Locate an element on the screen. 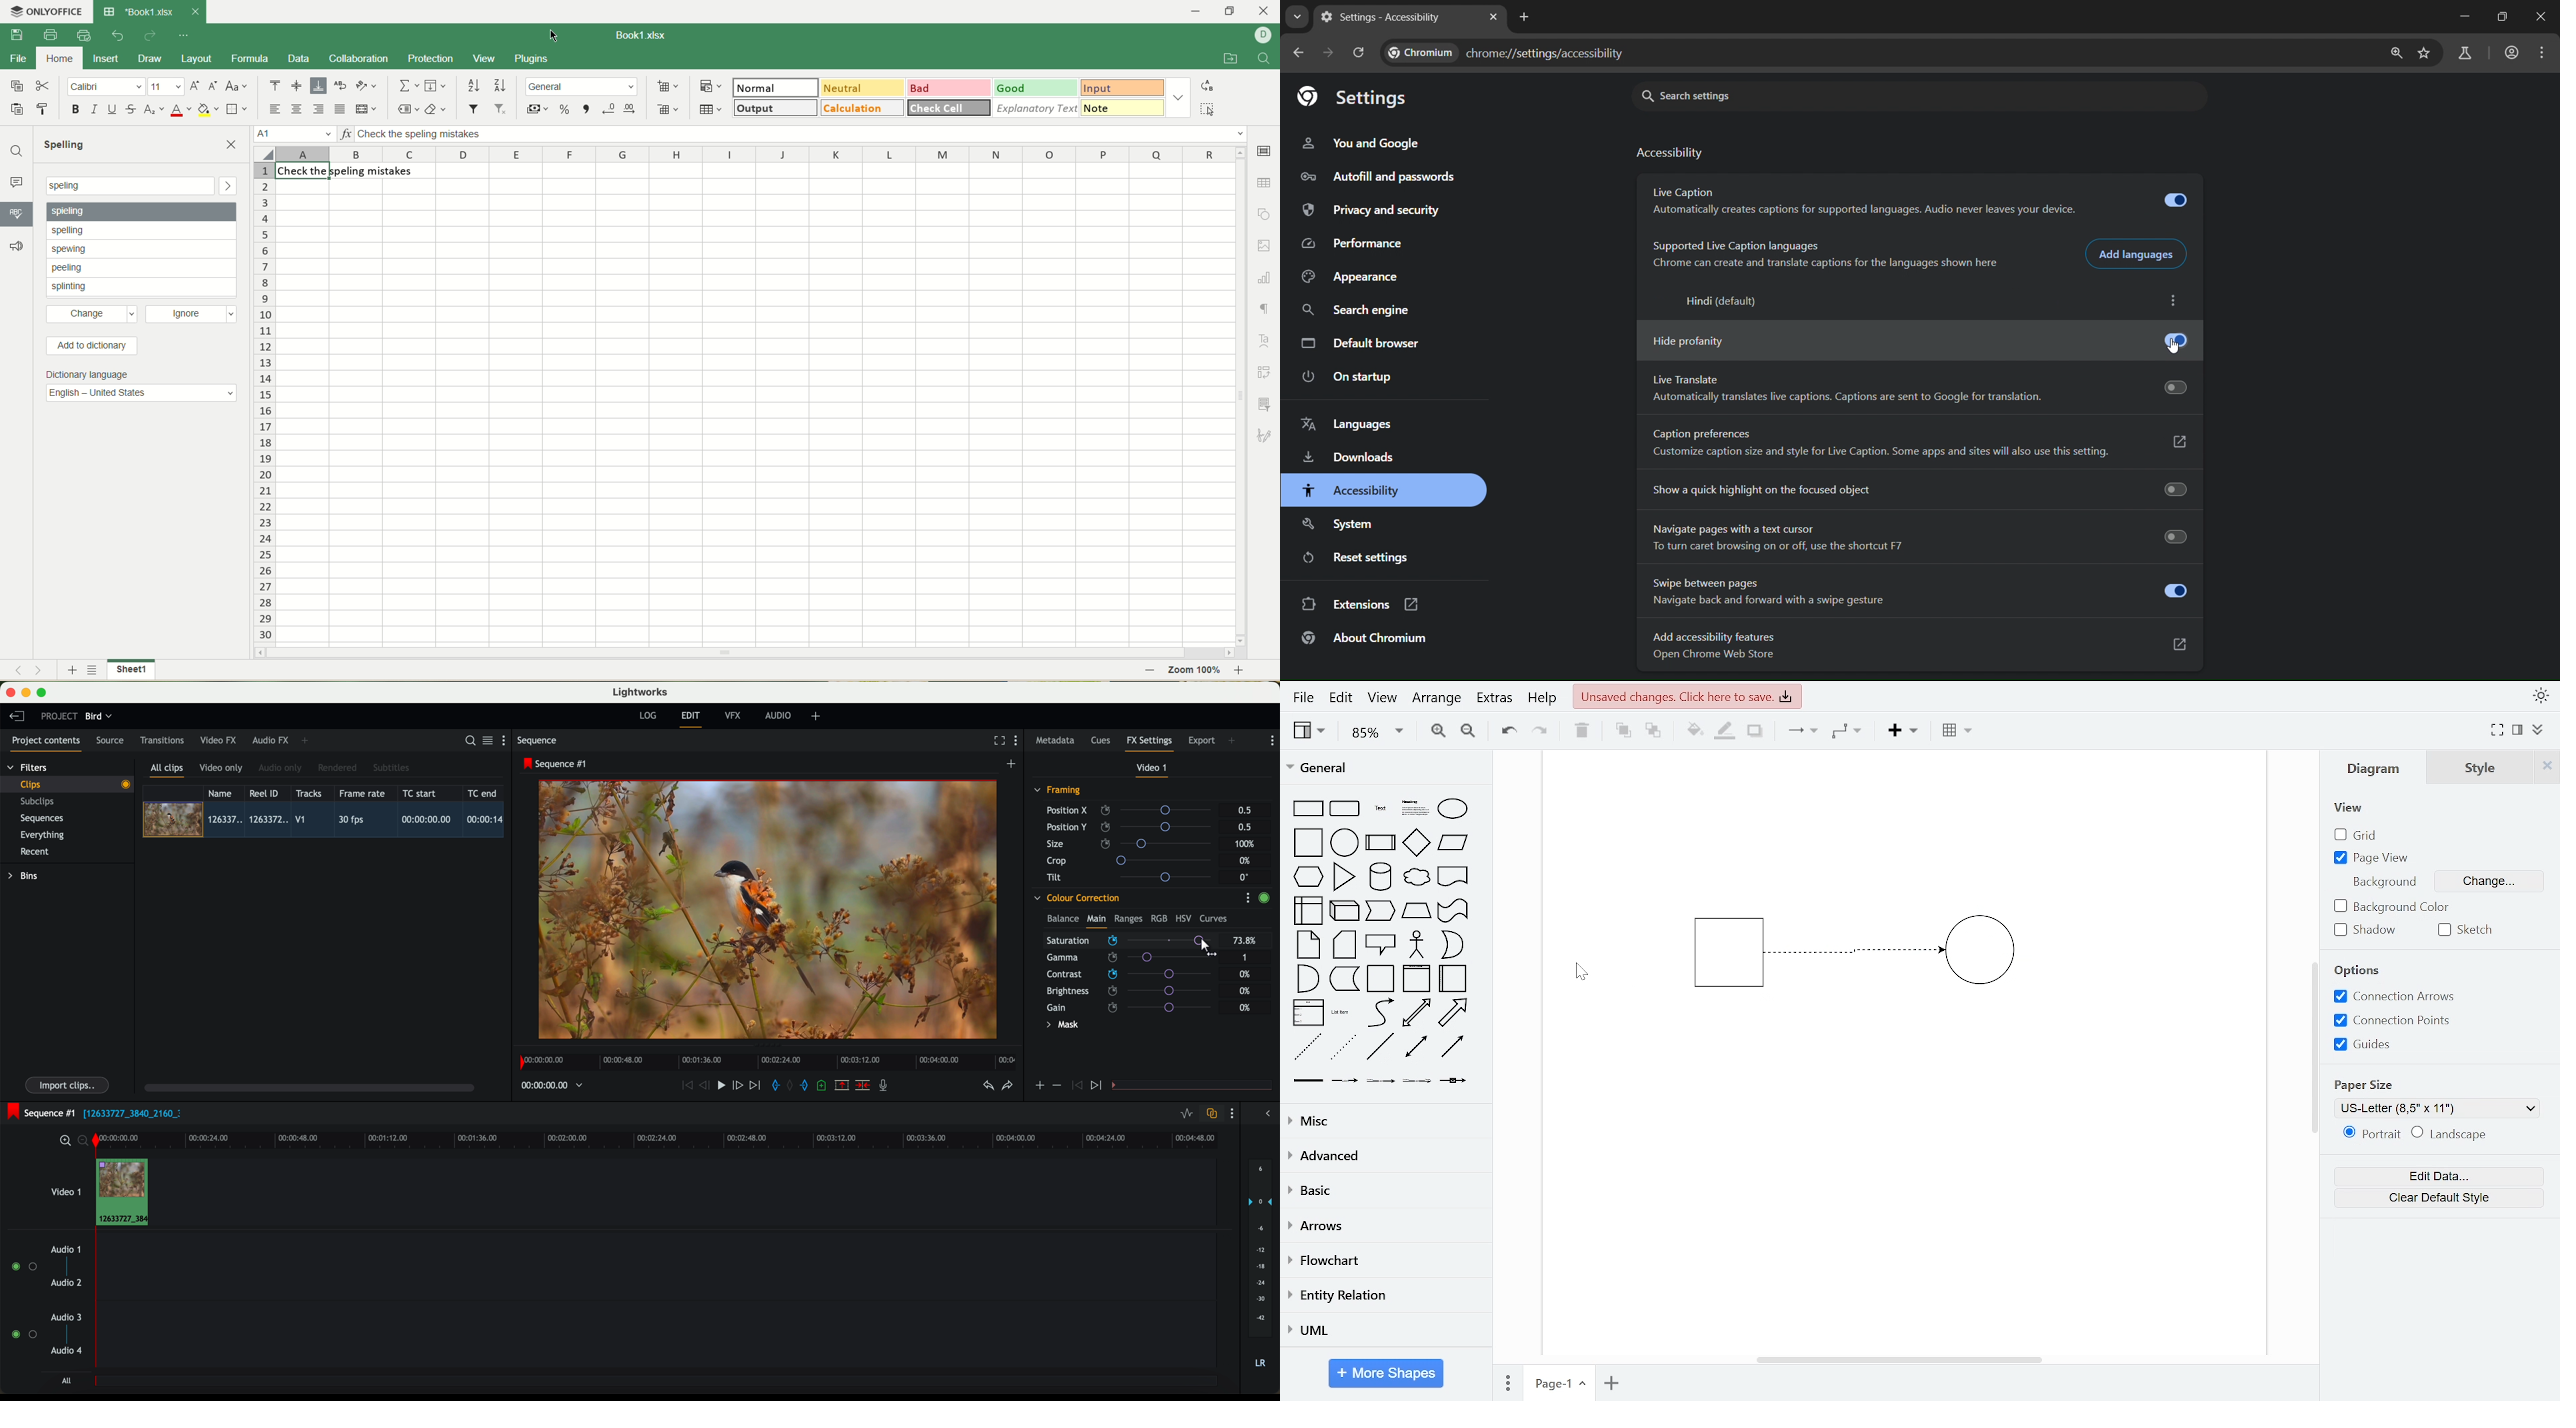  page view is located at coordinates (2383, 854).